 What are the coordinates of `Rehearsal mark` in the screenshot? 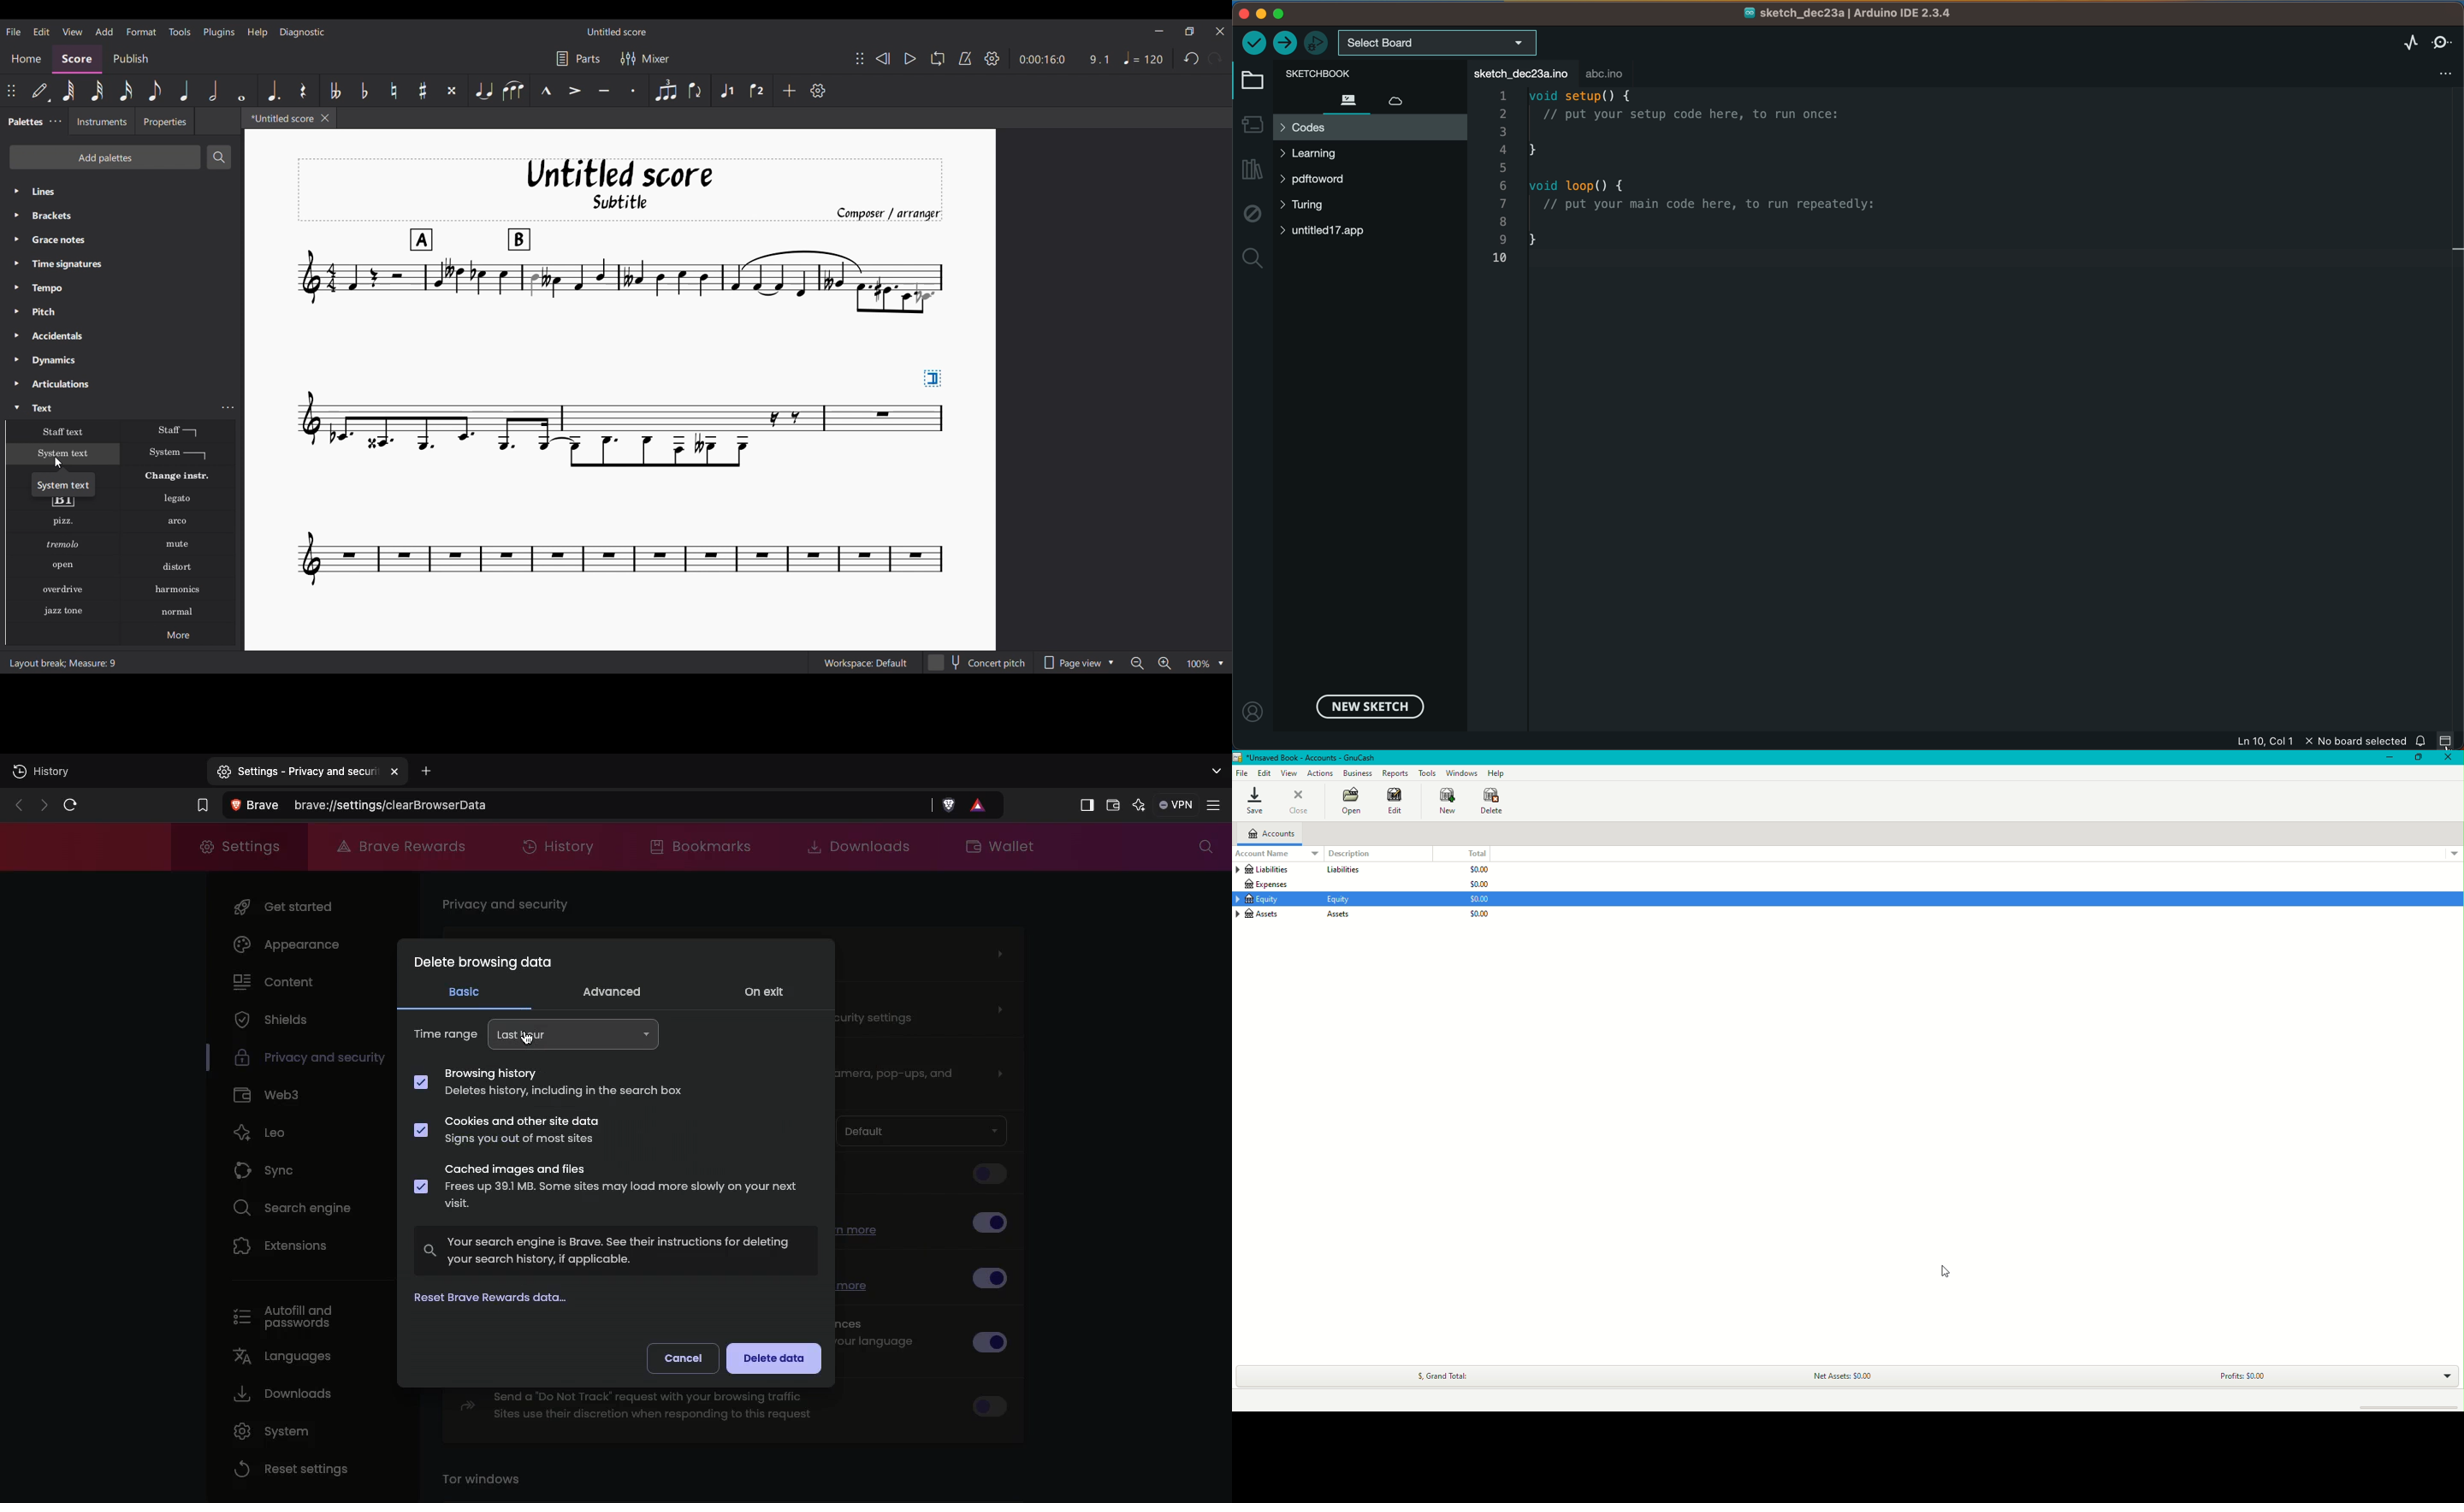 It's located at (63, 503).